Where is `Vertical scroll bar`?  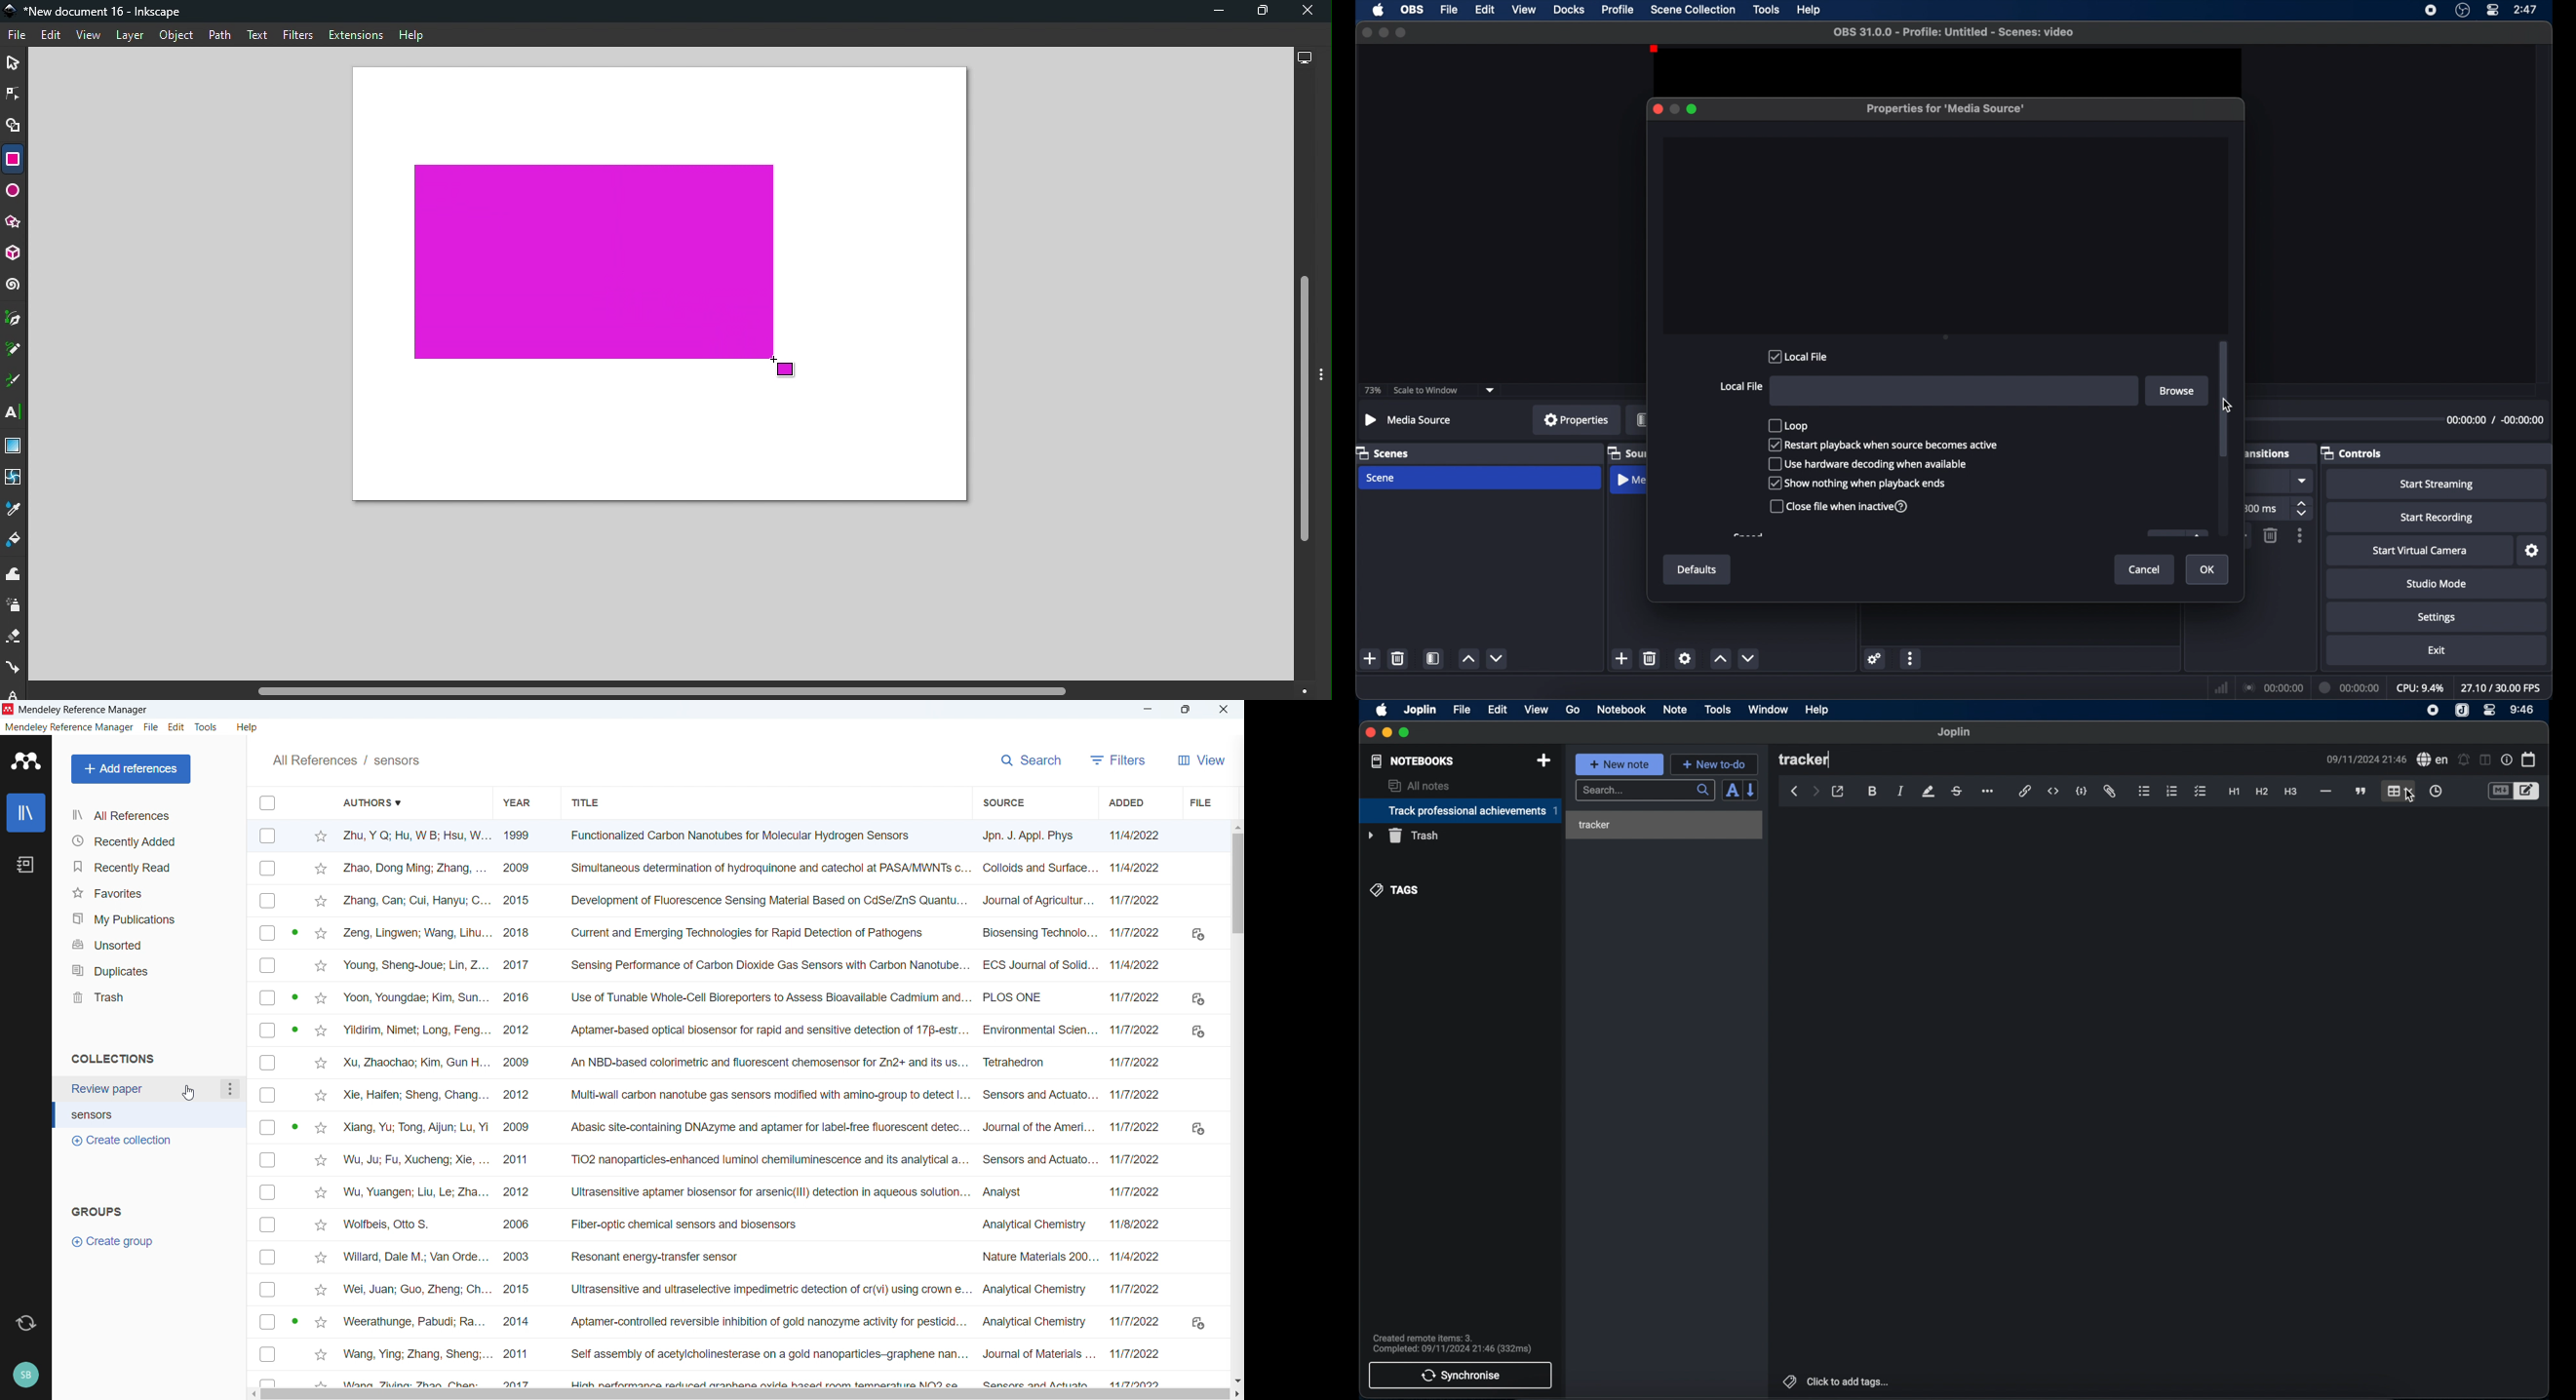 Vertical scroll bar is located at coordinates (1303, 377).